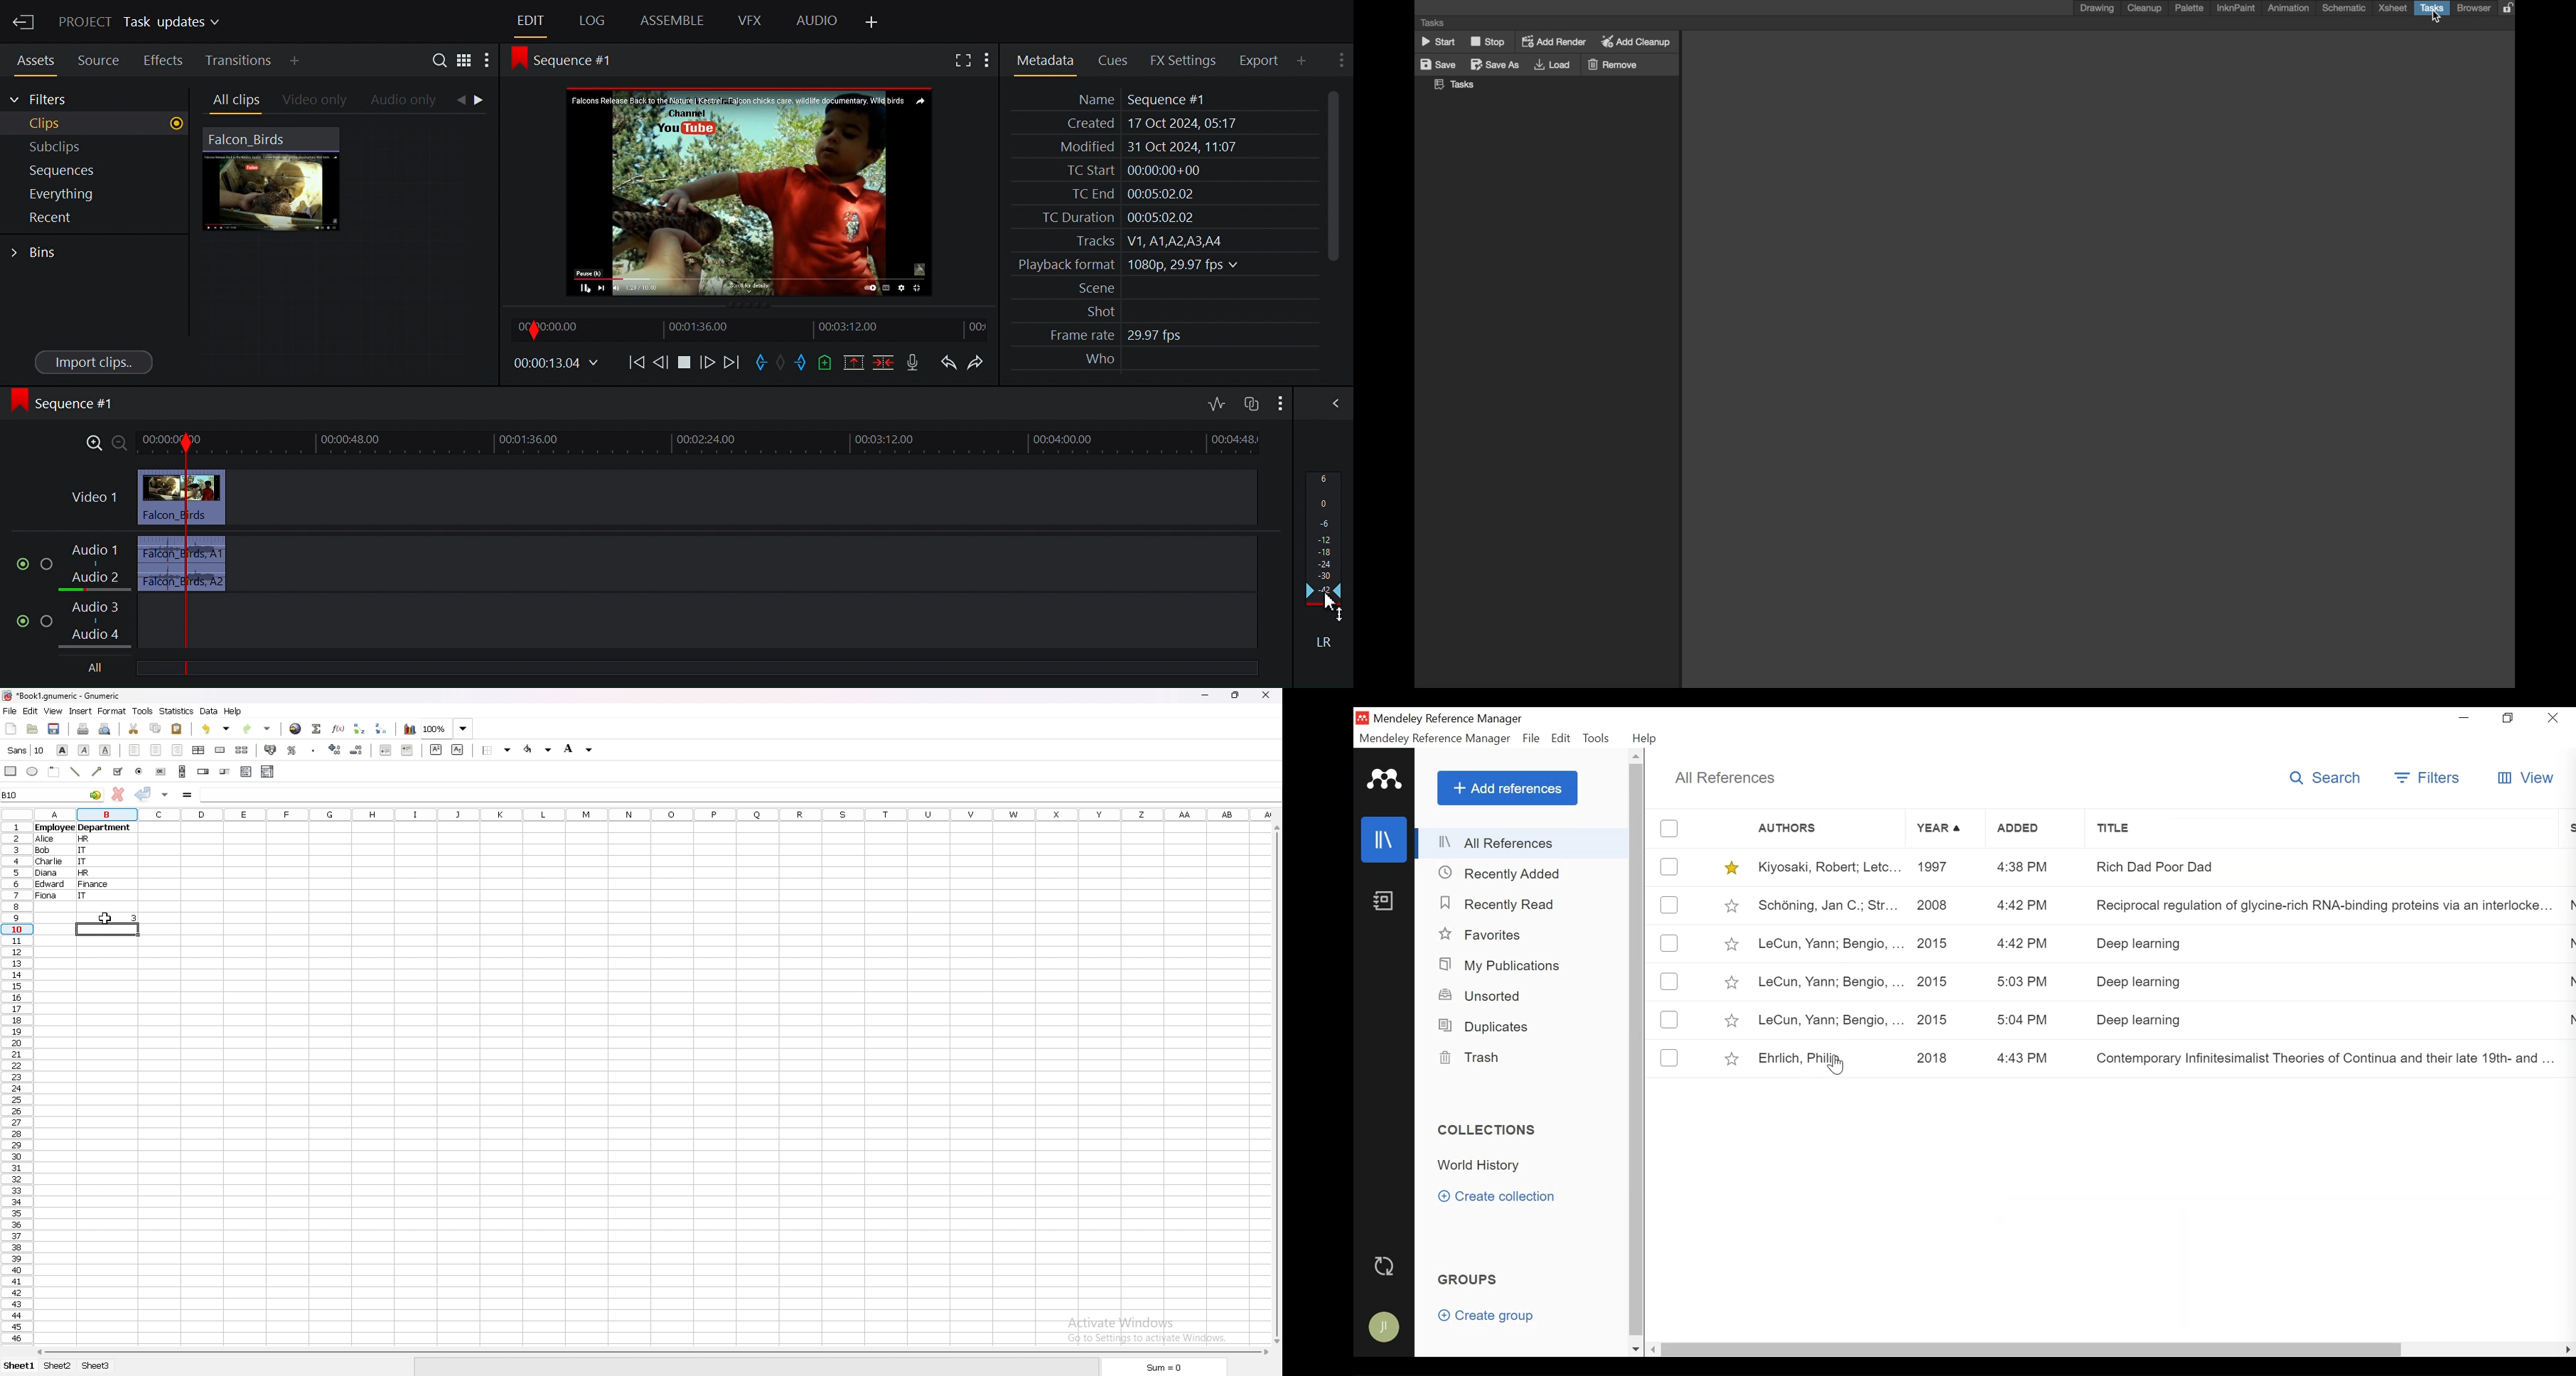 This screenshot has width=2576, height=1400. What do you see at coordinates (1501, 903) in the screenshot?
I see `Recently Added` at bounding box center [1501, 903].